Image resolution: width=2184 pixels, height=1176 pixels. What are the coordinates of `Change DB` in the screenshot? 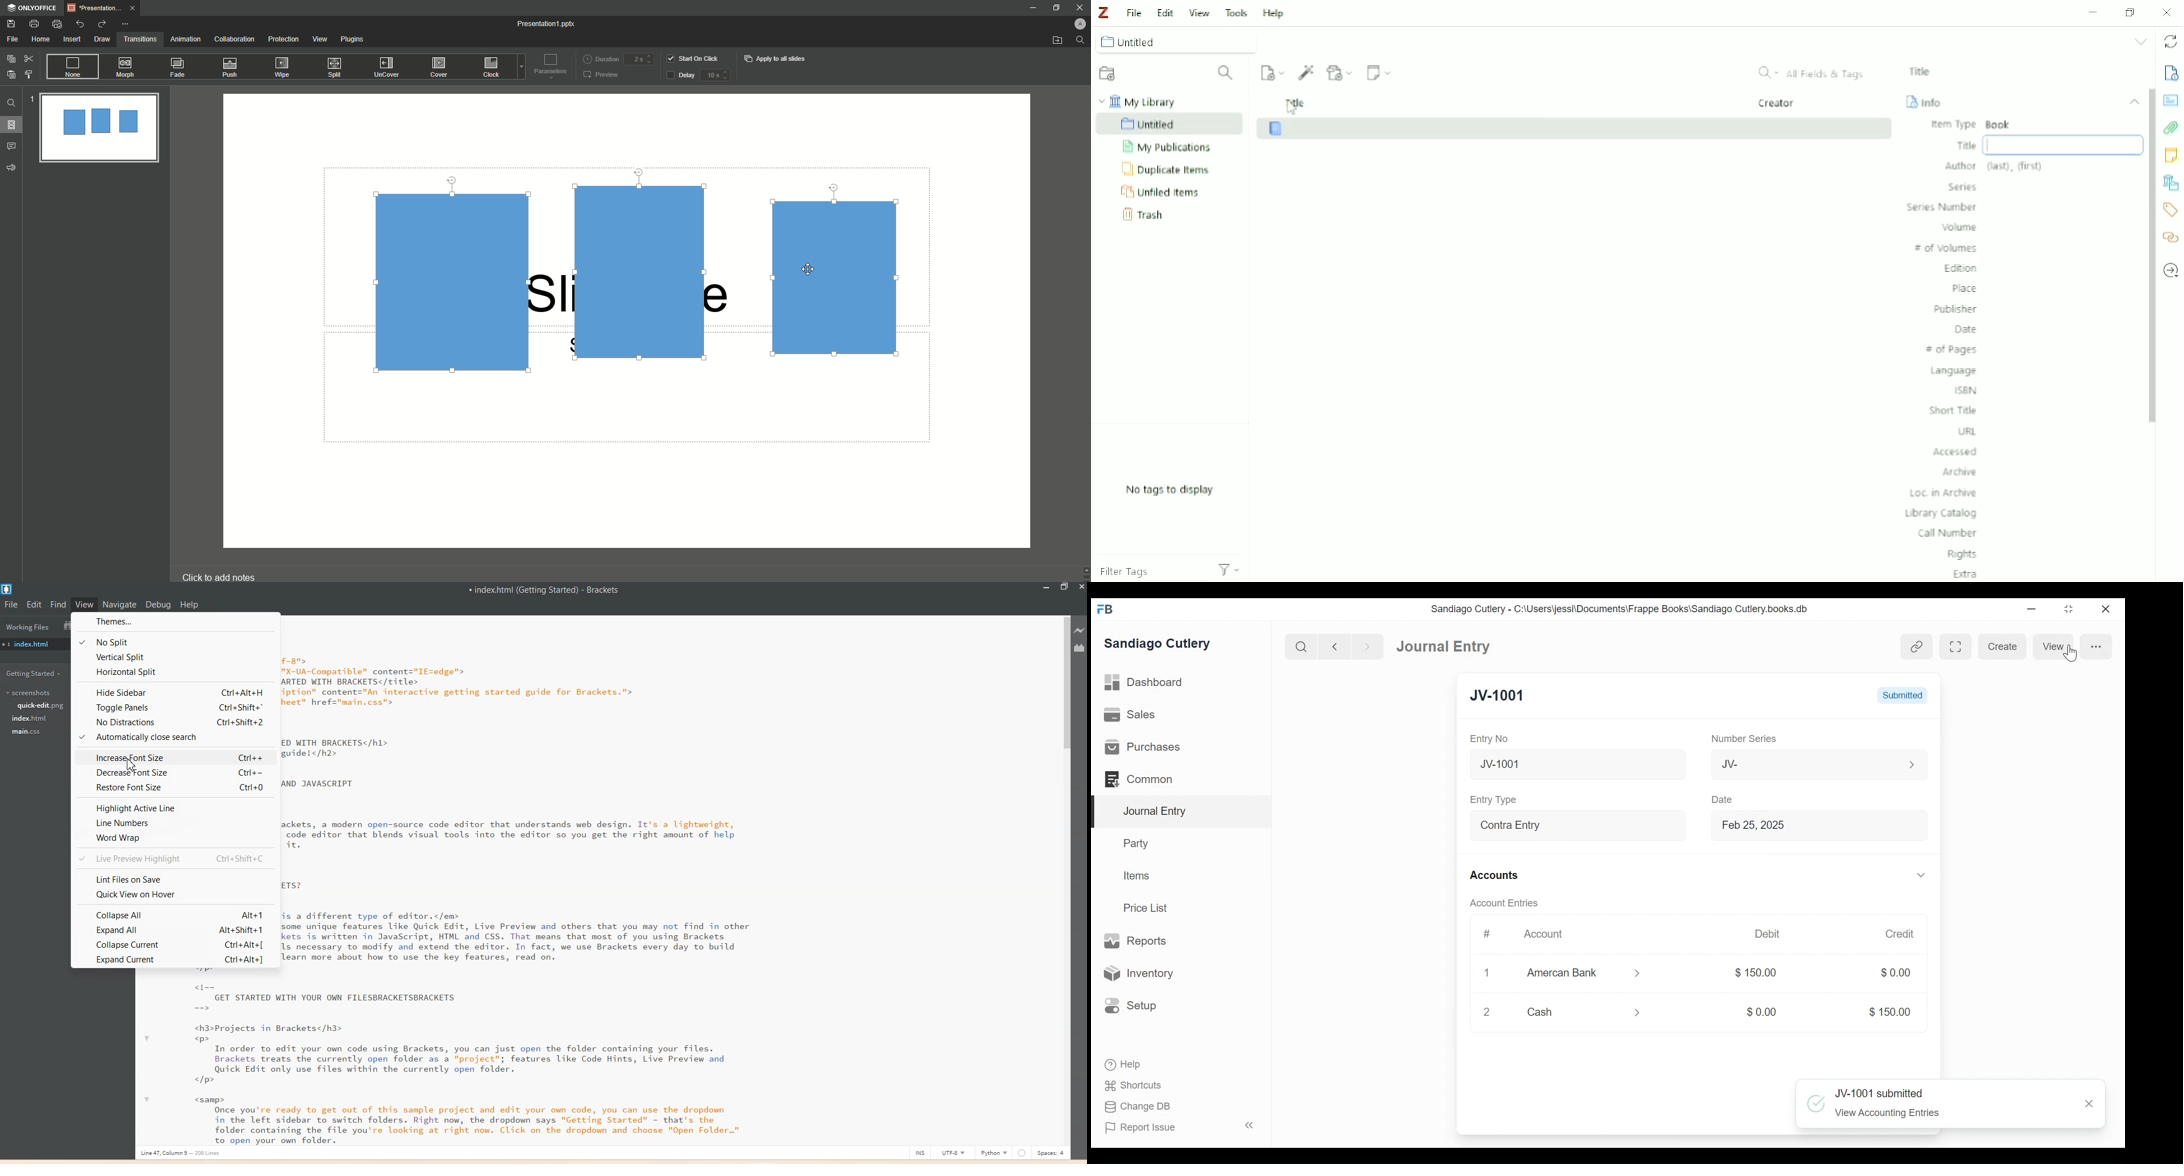 It's located at (1140, 1108).